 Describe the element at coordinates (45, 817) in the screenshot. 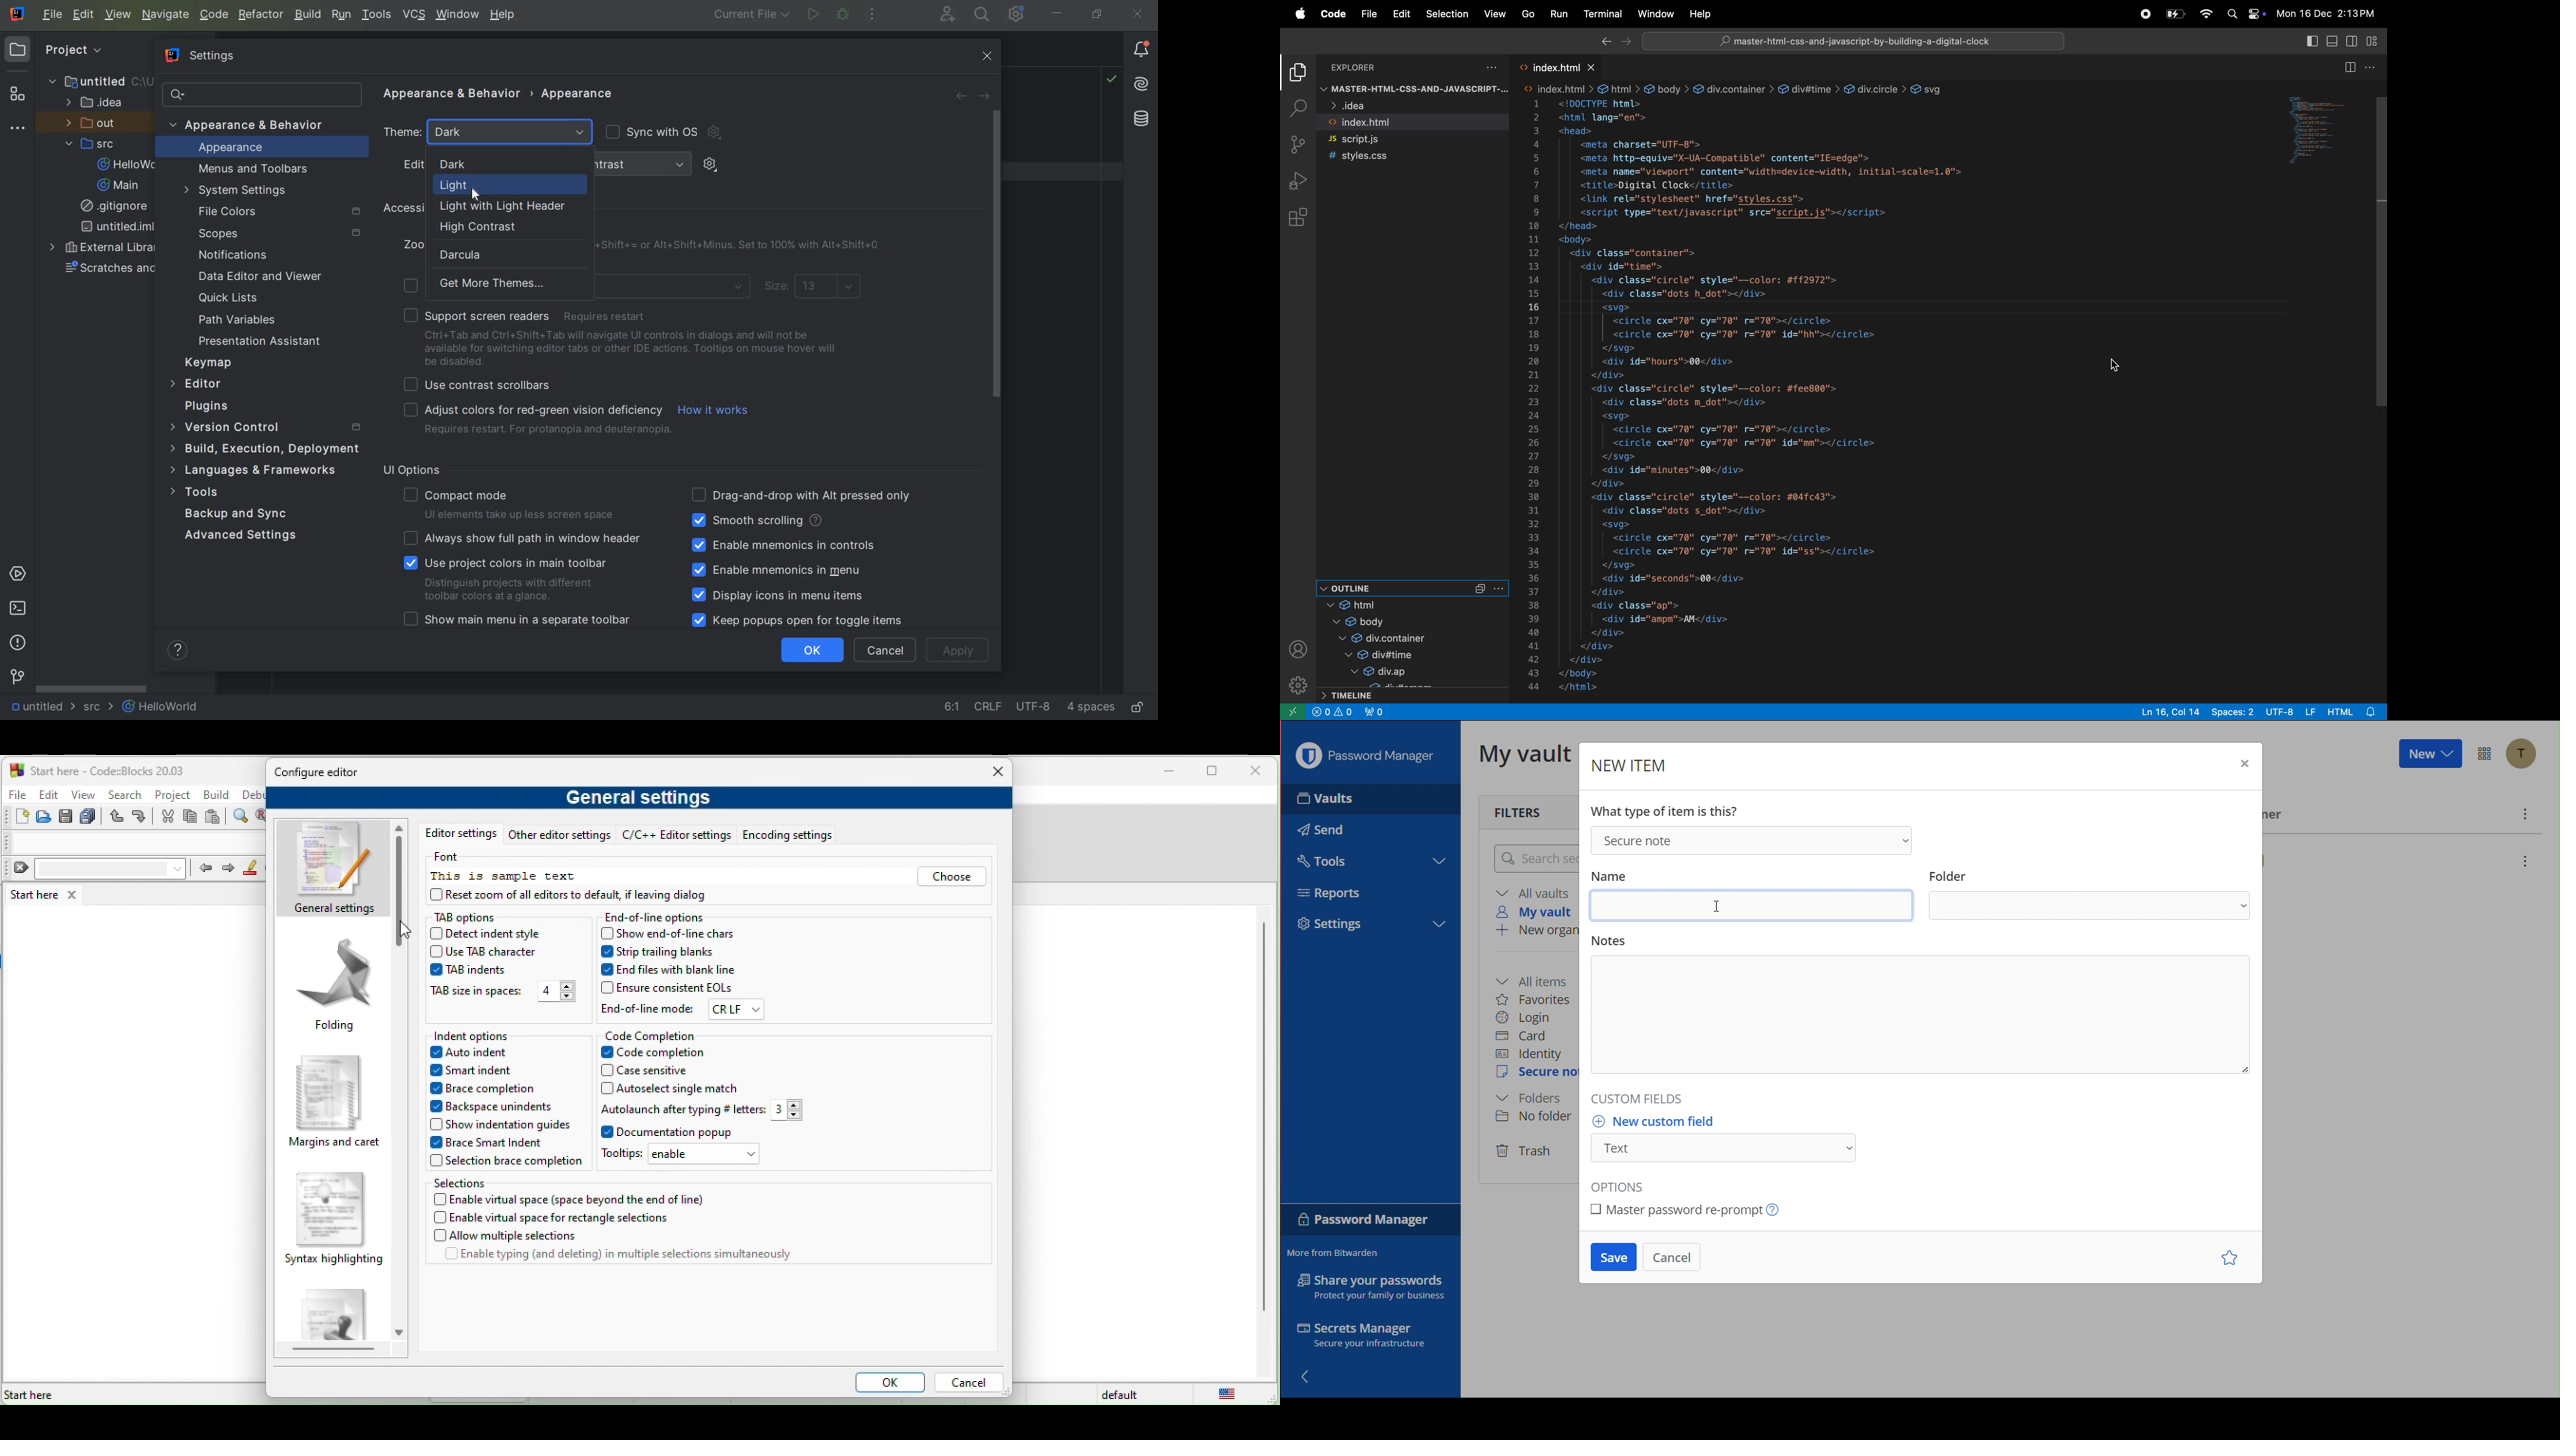

I see `open` at that location.